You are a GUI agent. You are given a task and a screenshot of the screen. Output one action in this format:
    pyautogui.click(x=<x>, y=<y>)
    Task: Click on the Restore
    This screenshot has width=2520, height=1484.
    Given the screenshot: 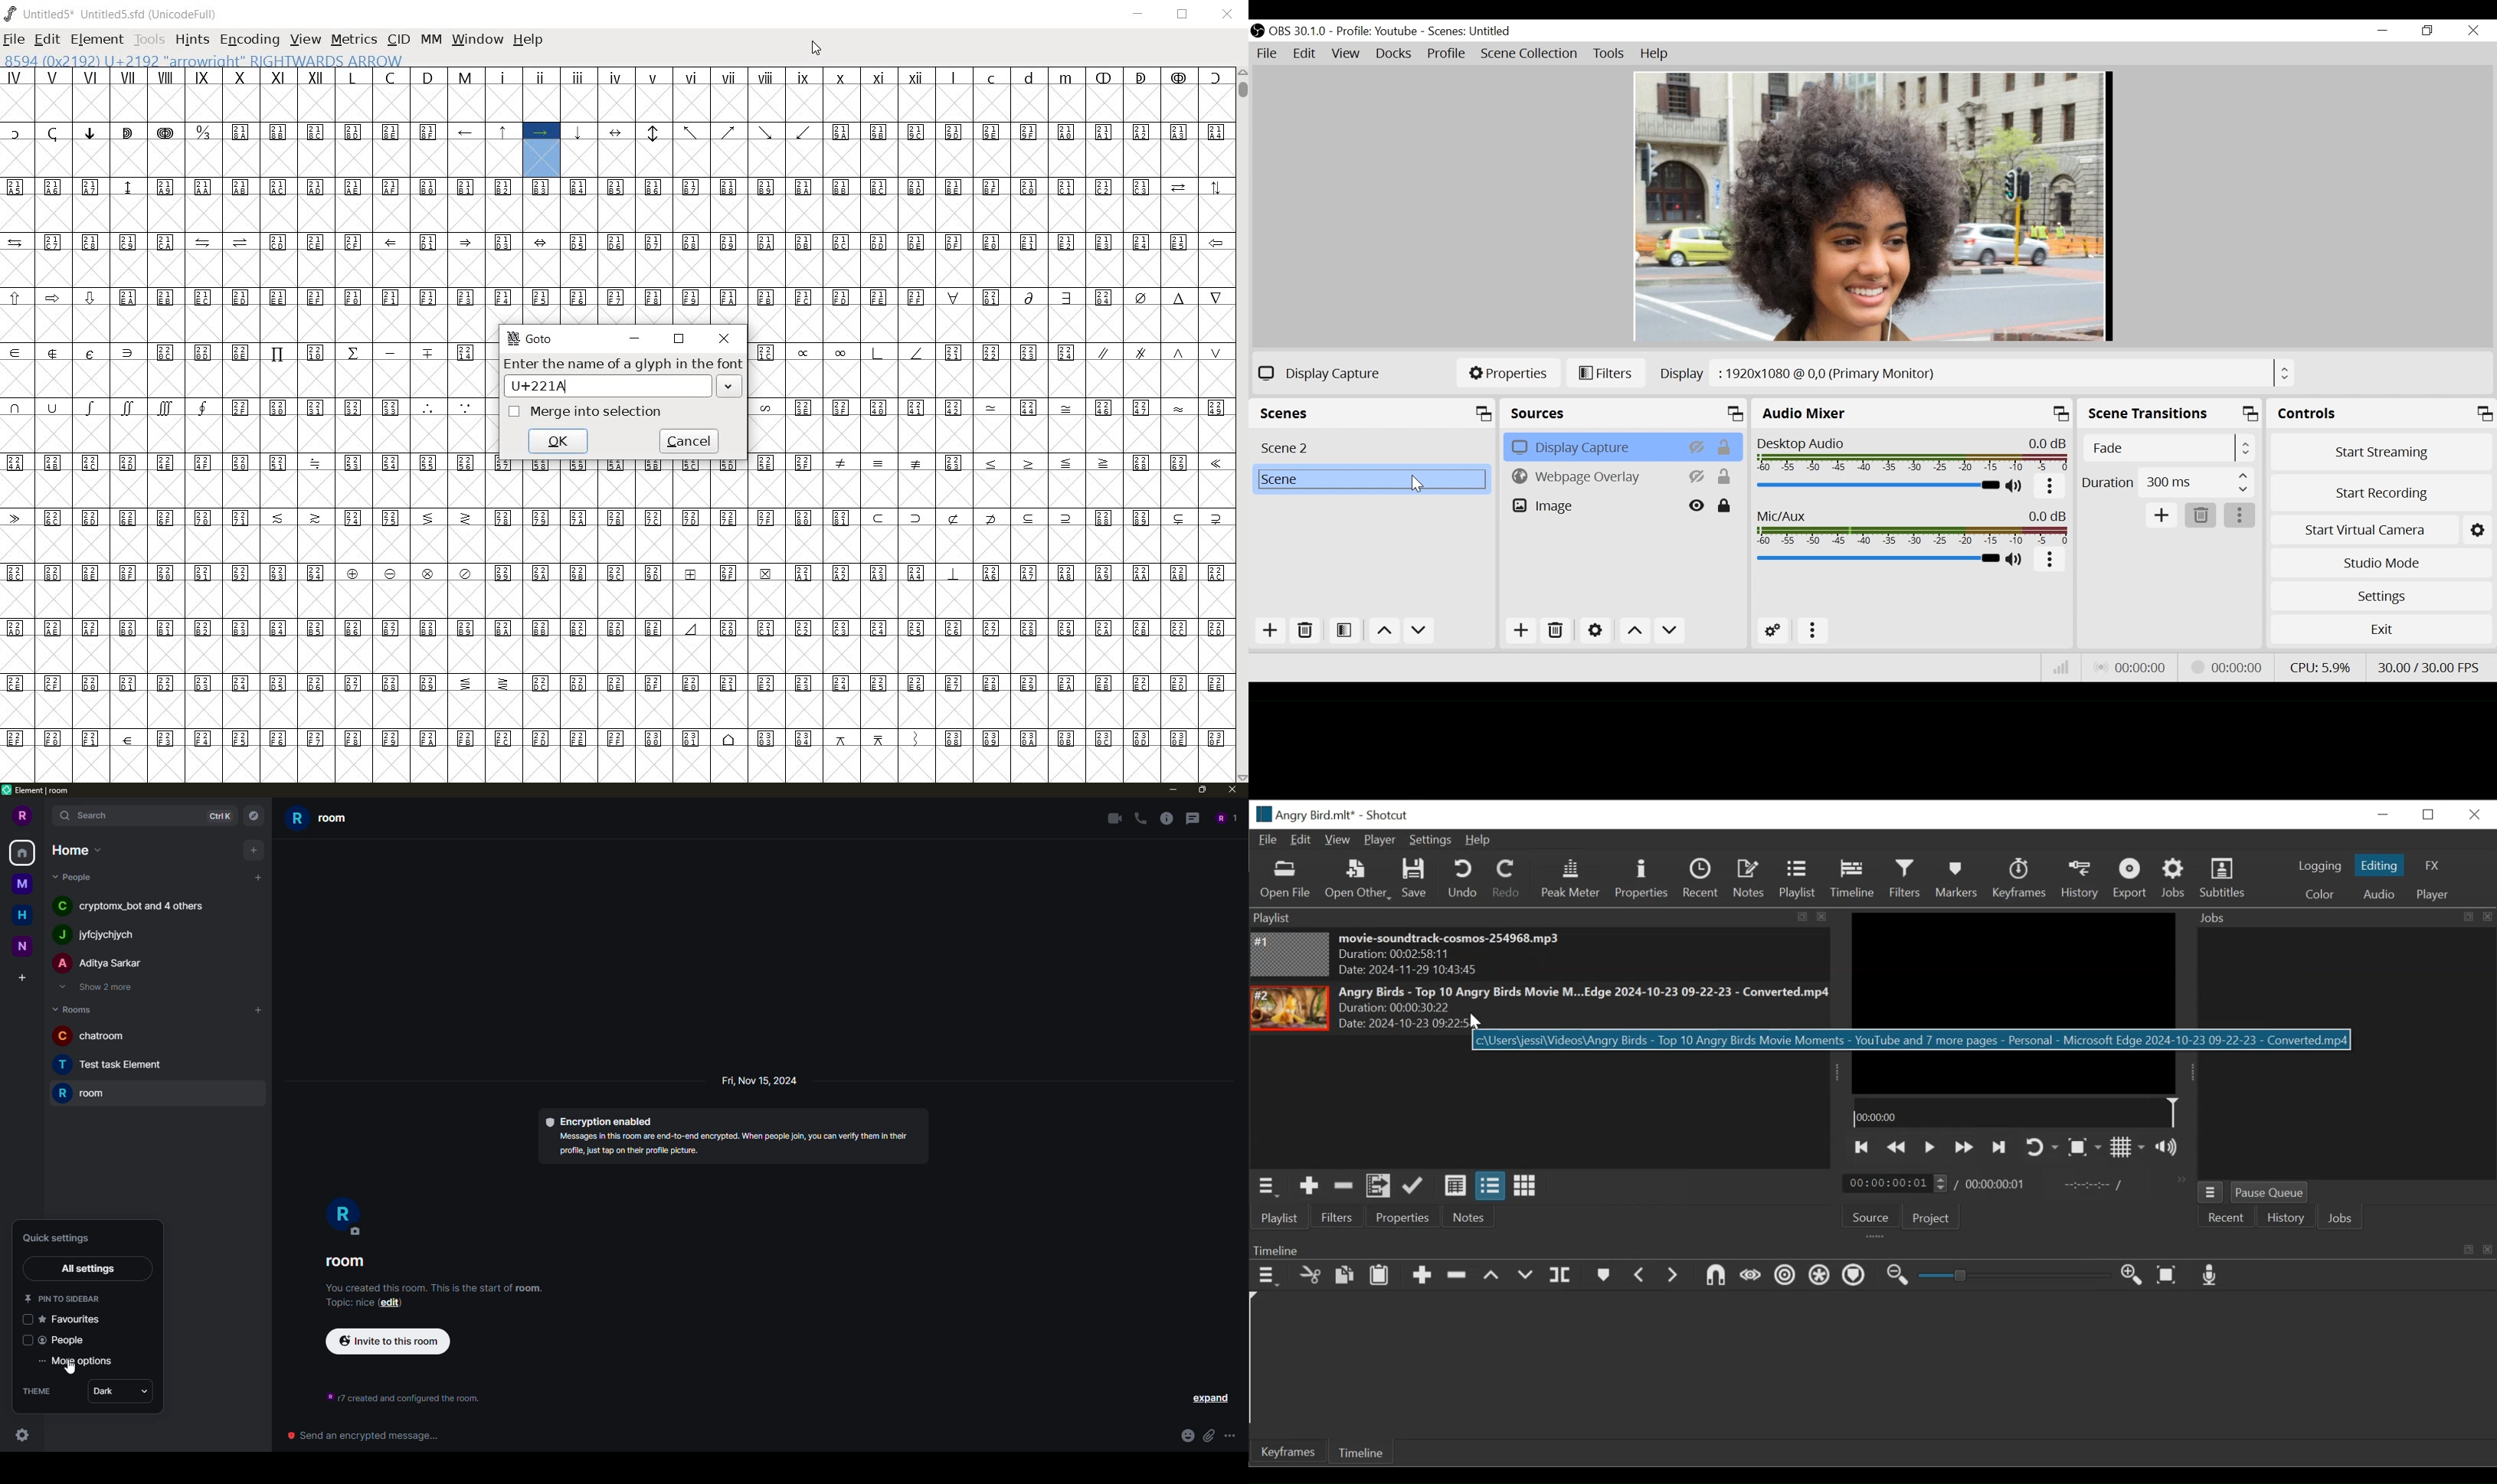 What is the action you would take?
    pyautogui.click(x=2430, y=813)
    